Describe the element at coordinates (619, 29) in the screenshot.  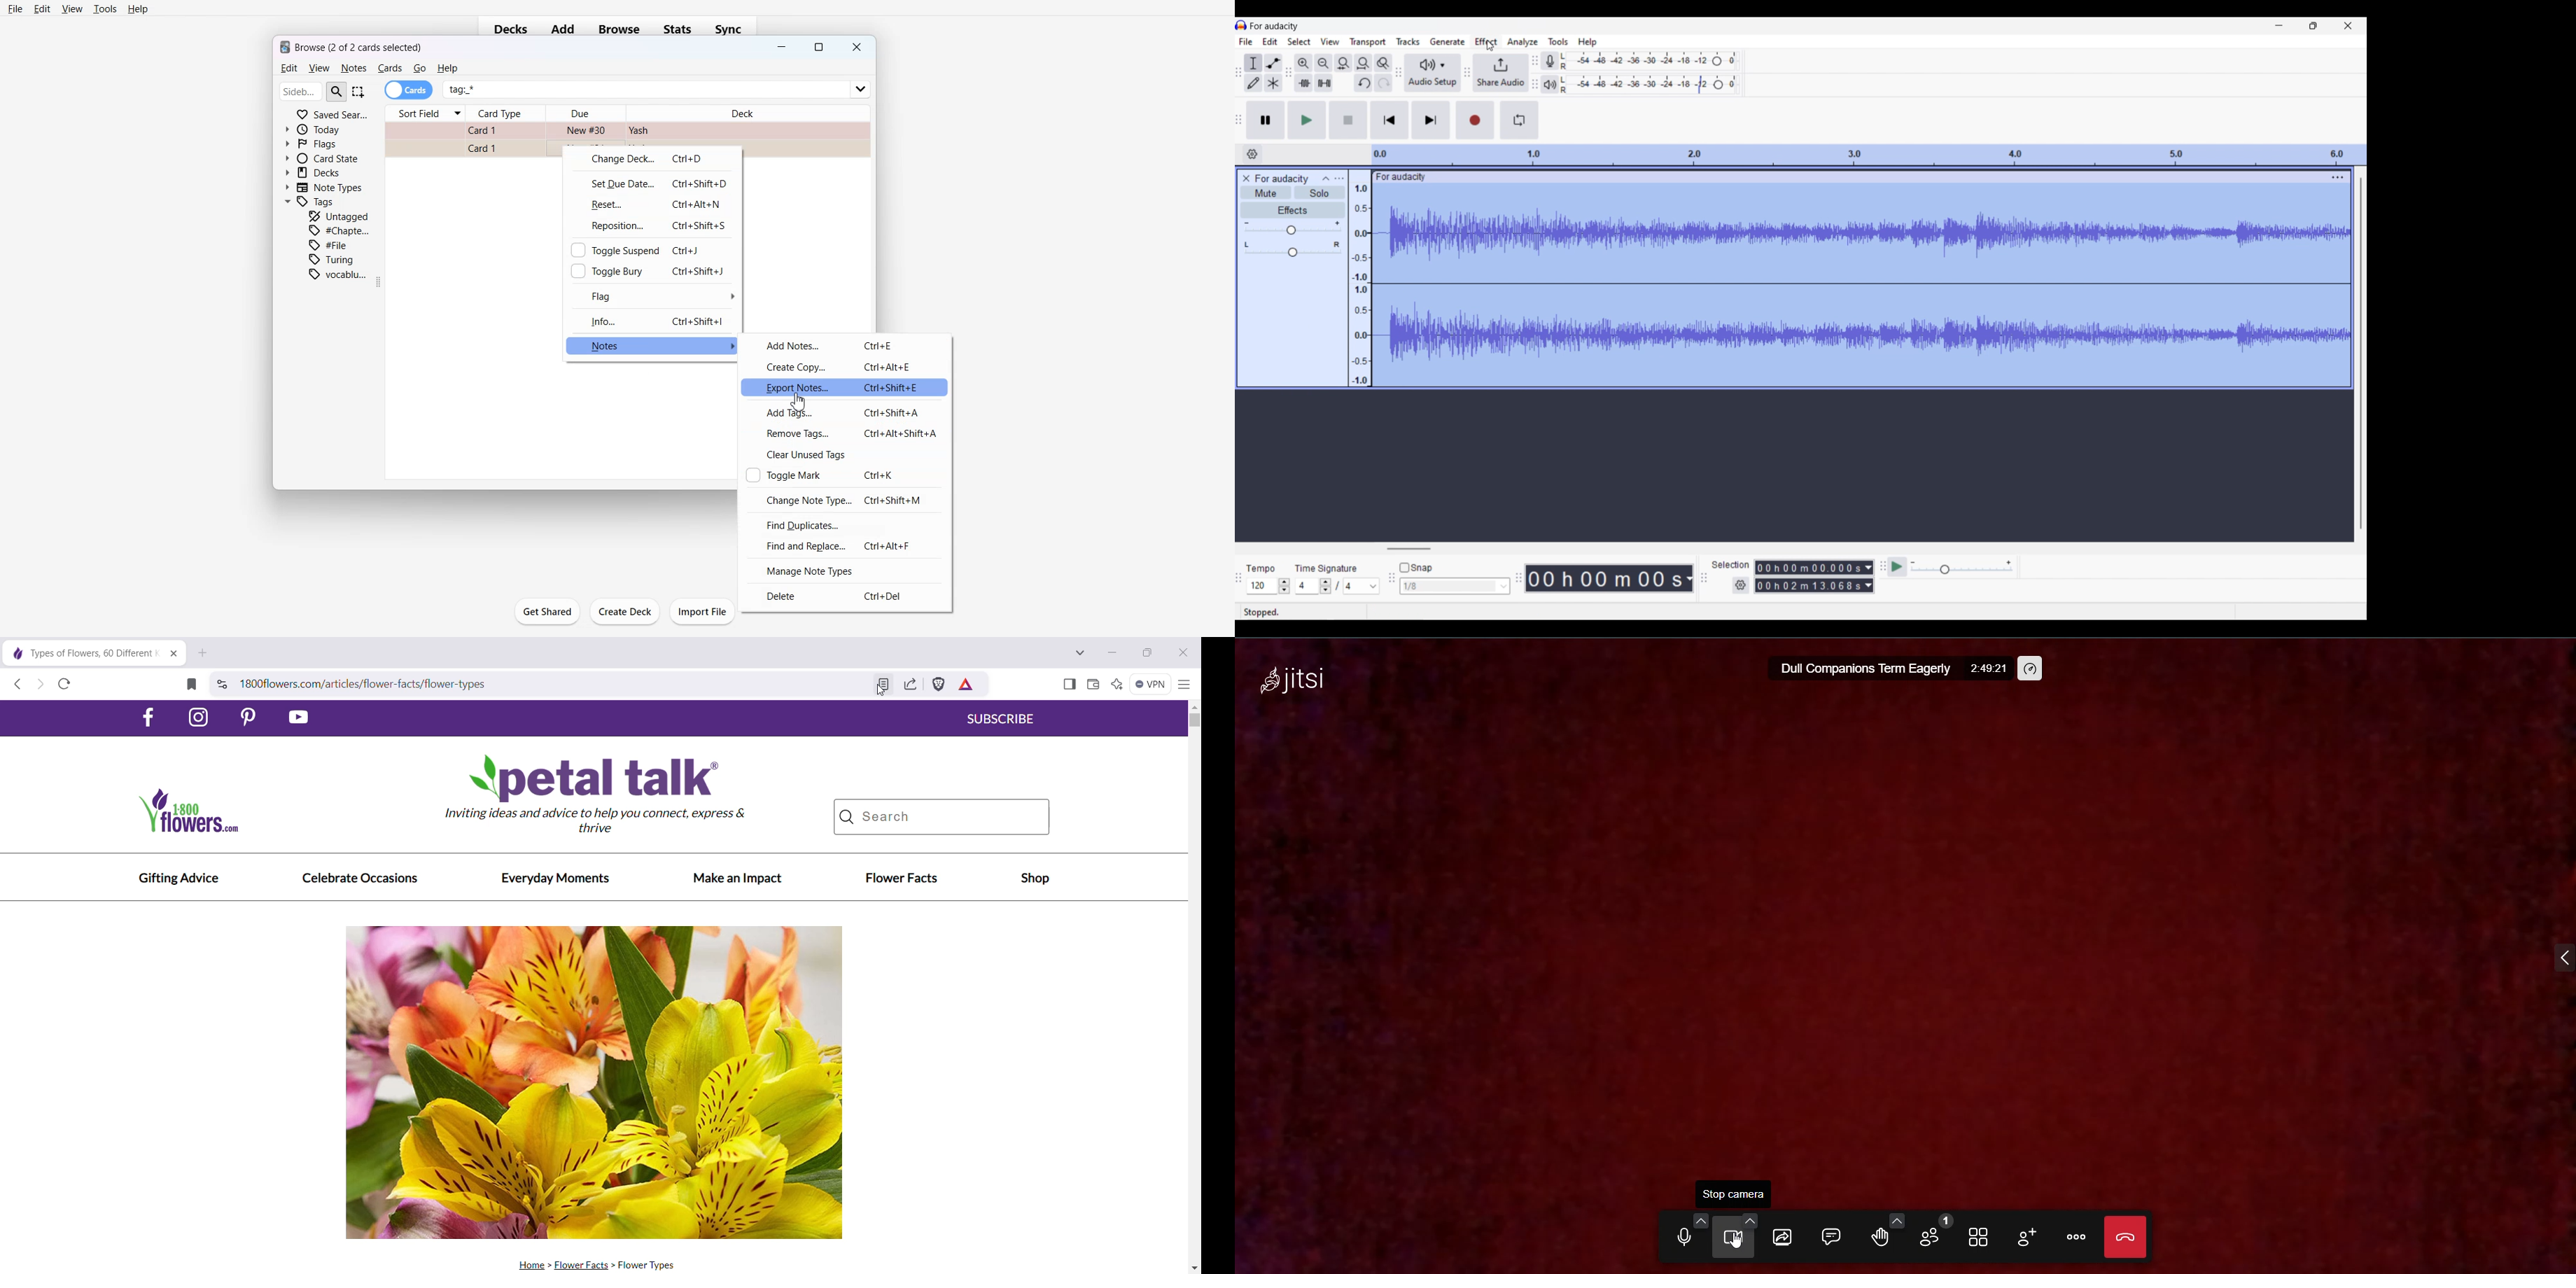
I see `Browse` at that location.